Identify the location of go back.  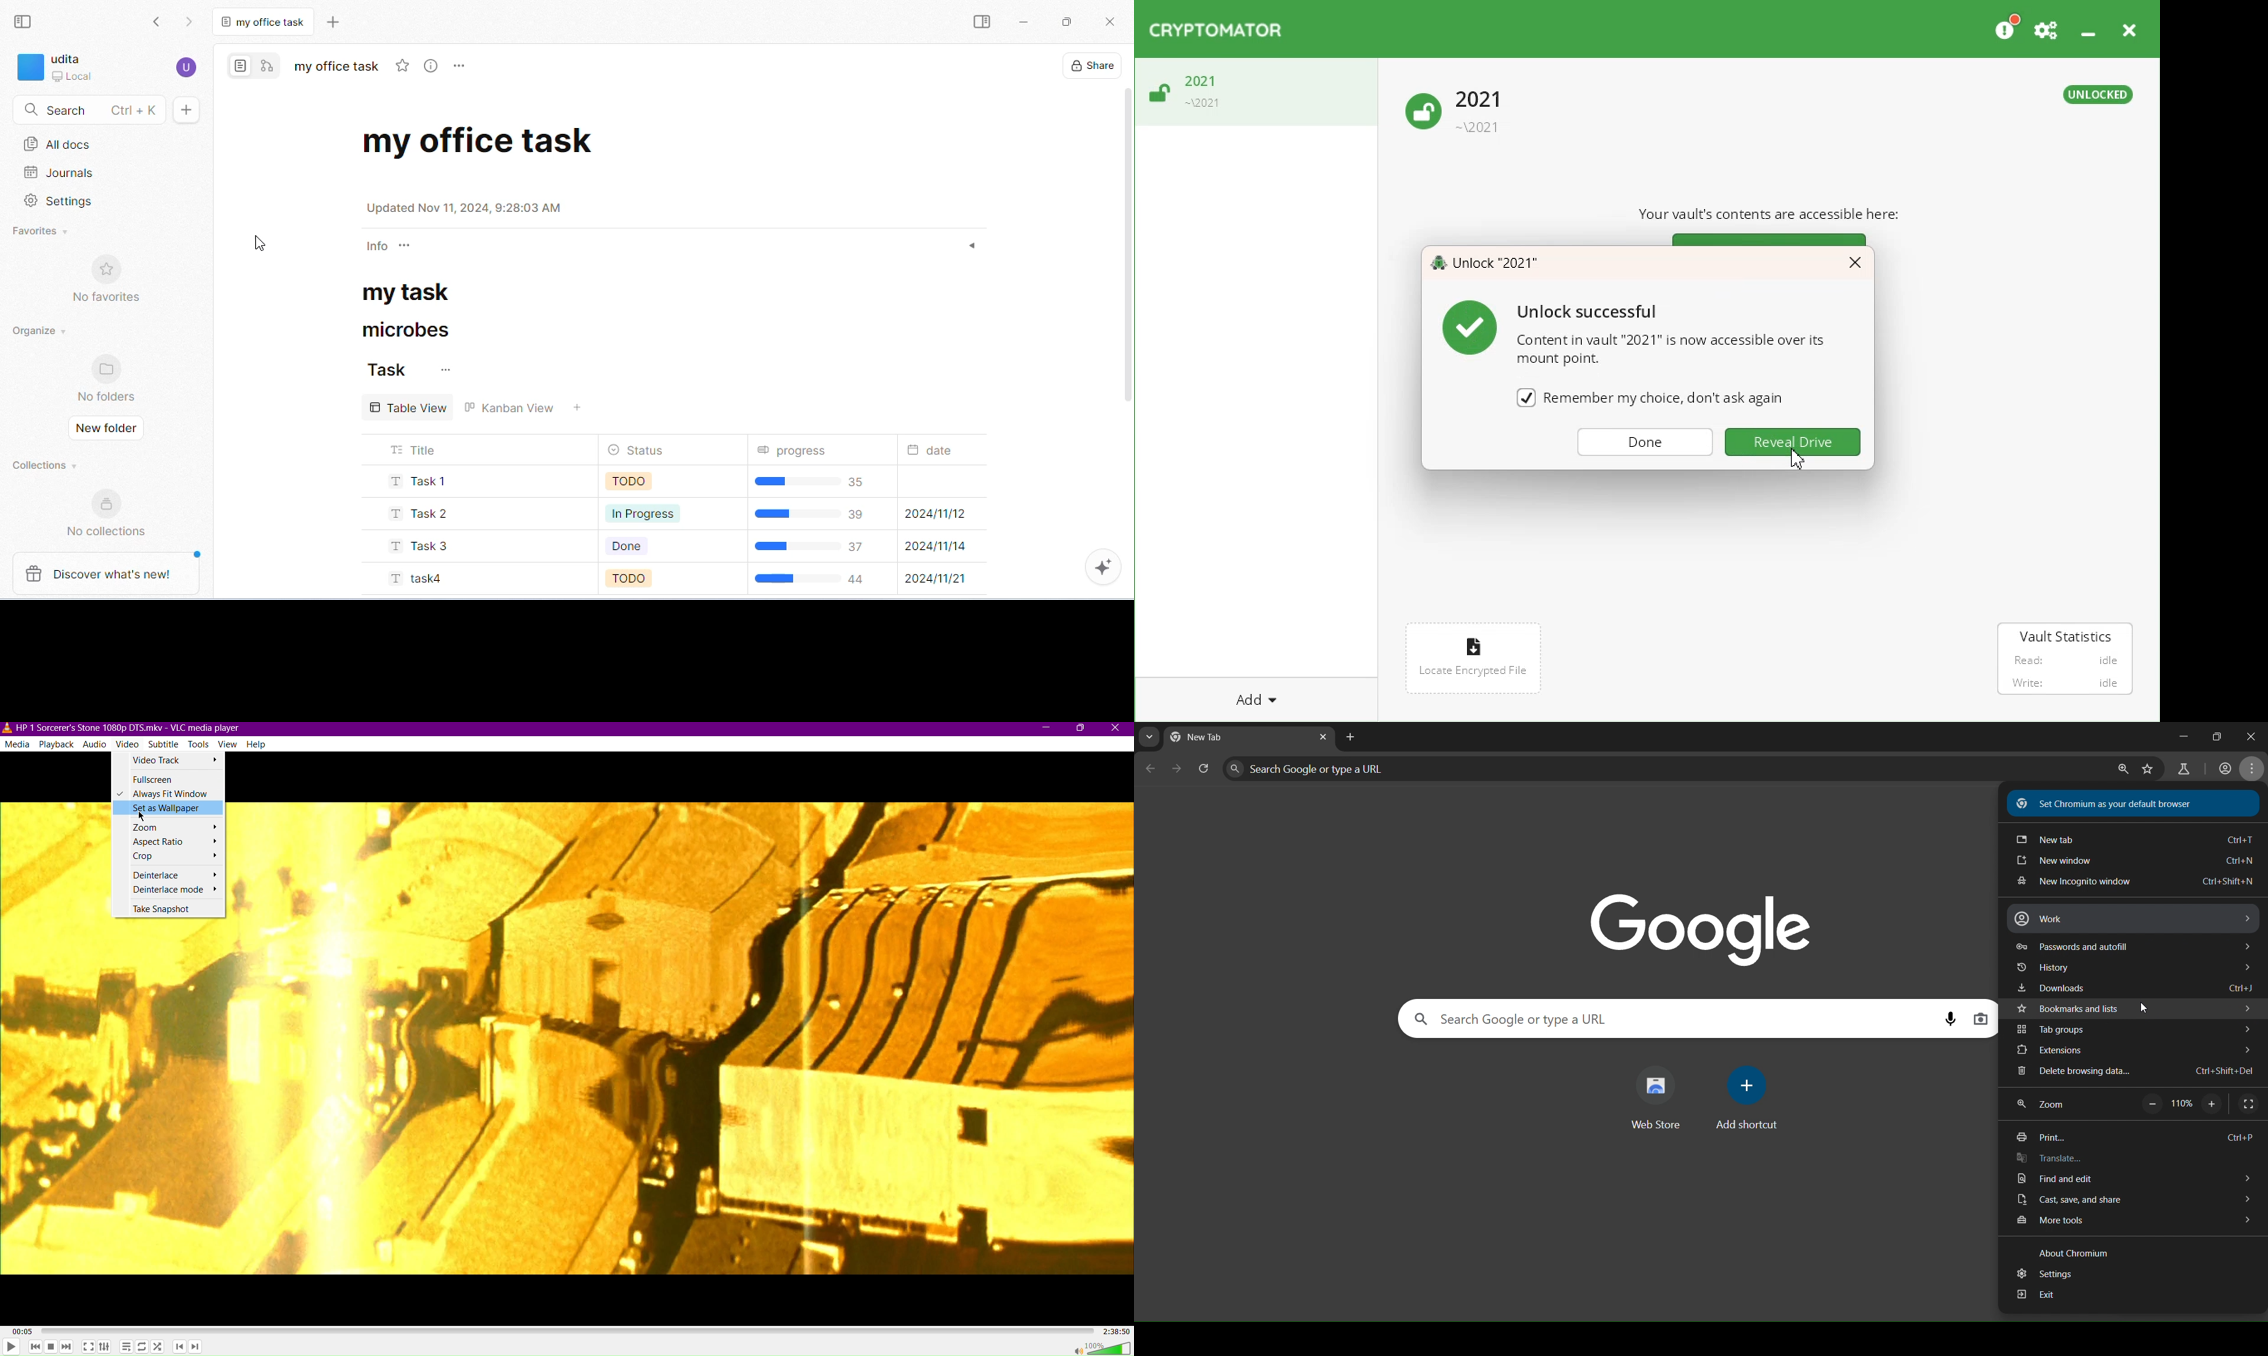
(159, 23).